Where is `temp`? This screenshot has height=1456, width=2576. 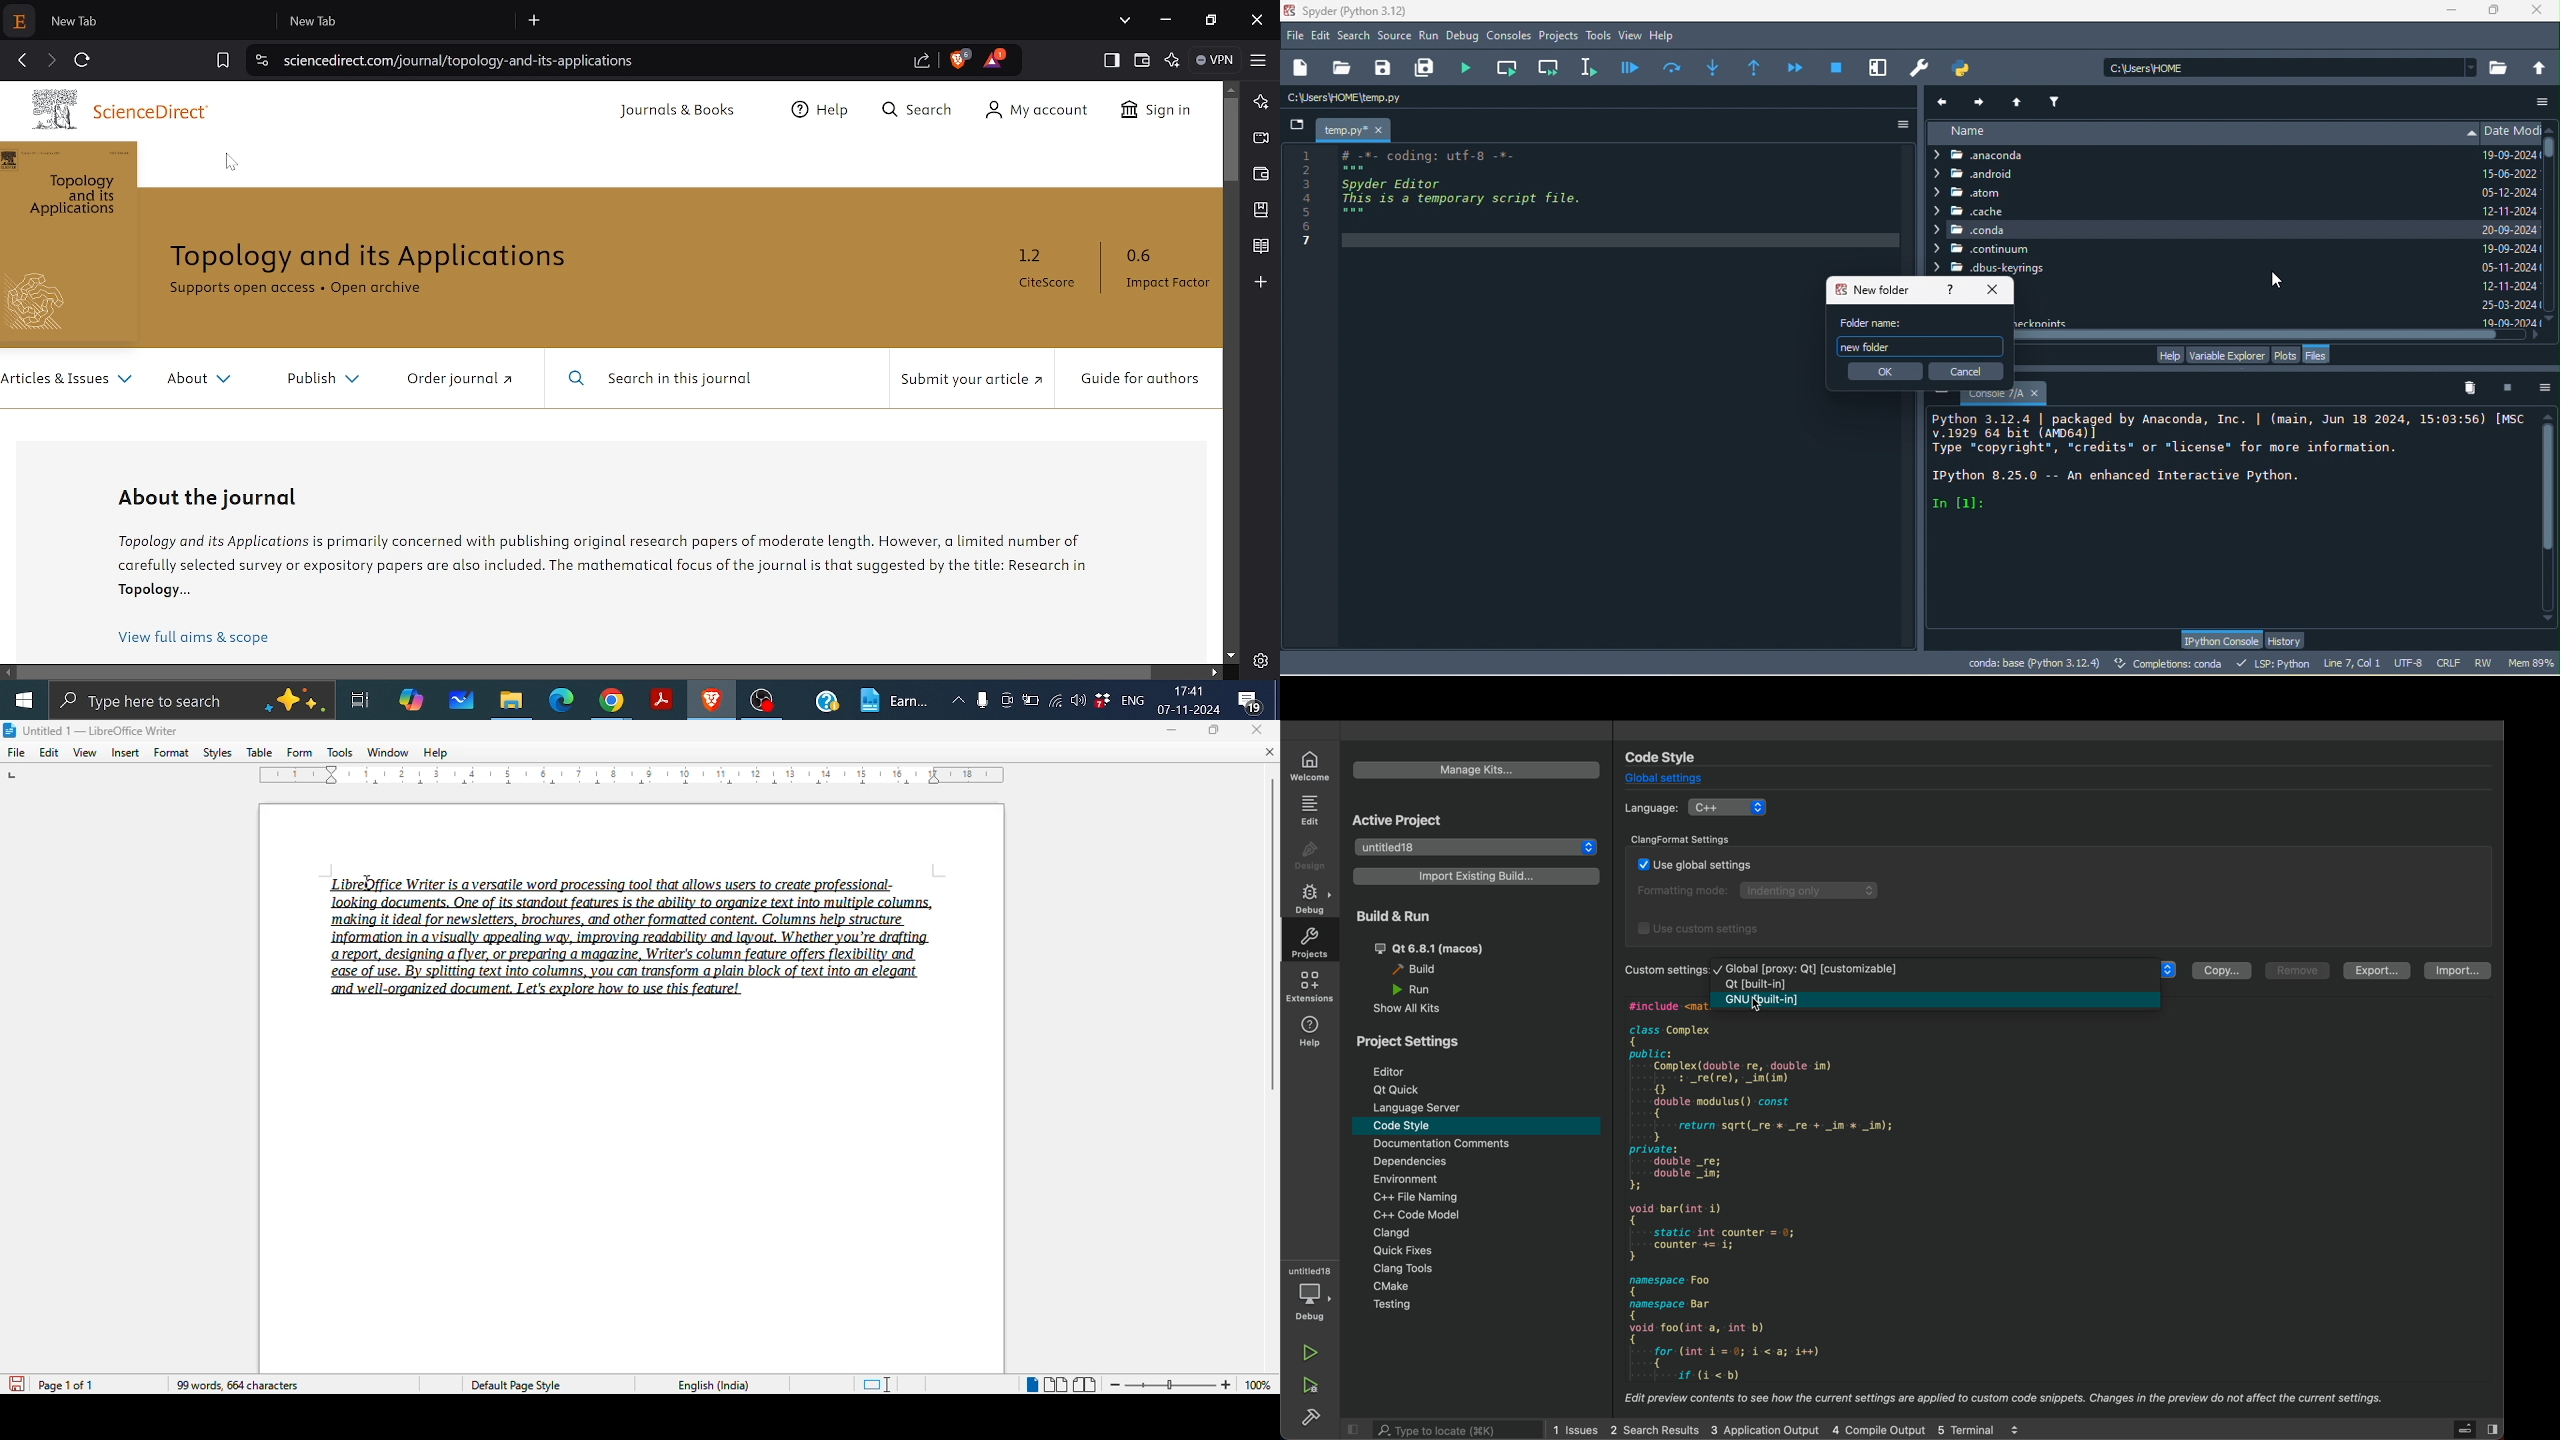
temp is located at coordinates (1355, 130).